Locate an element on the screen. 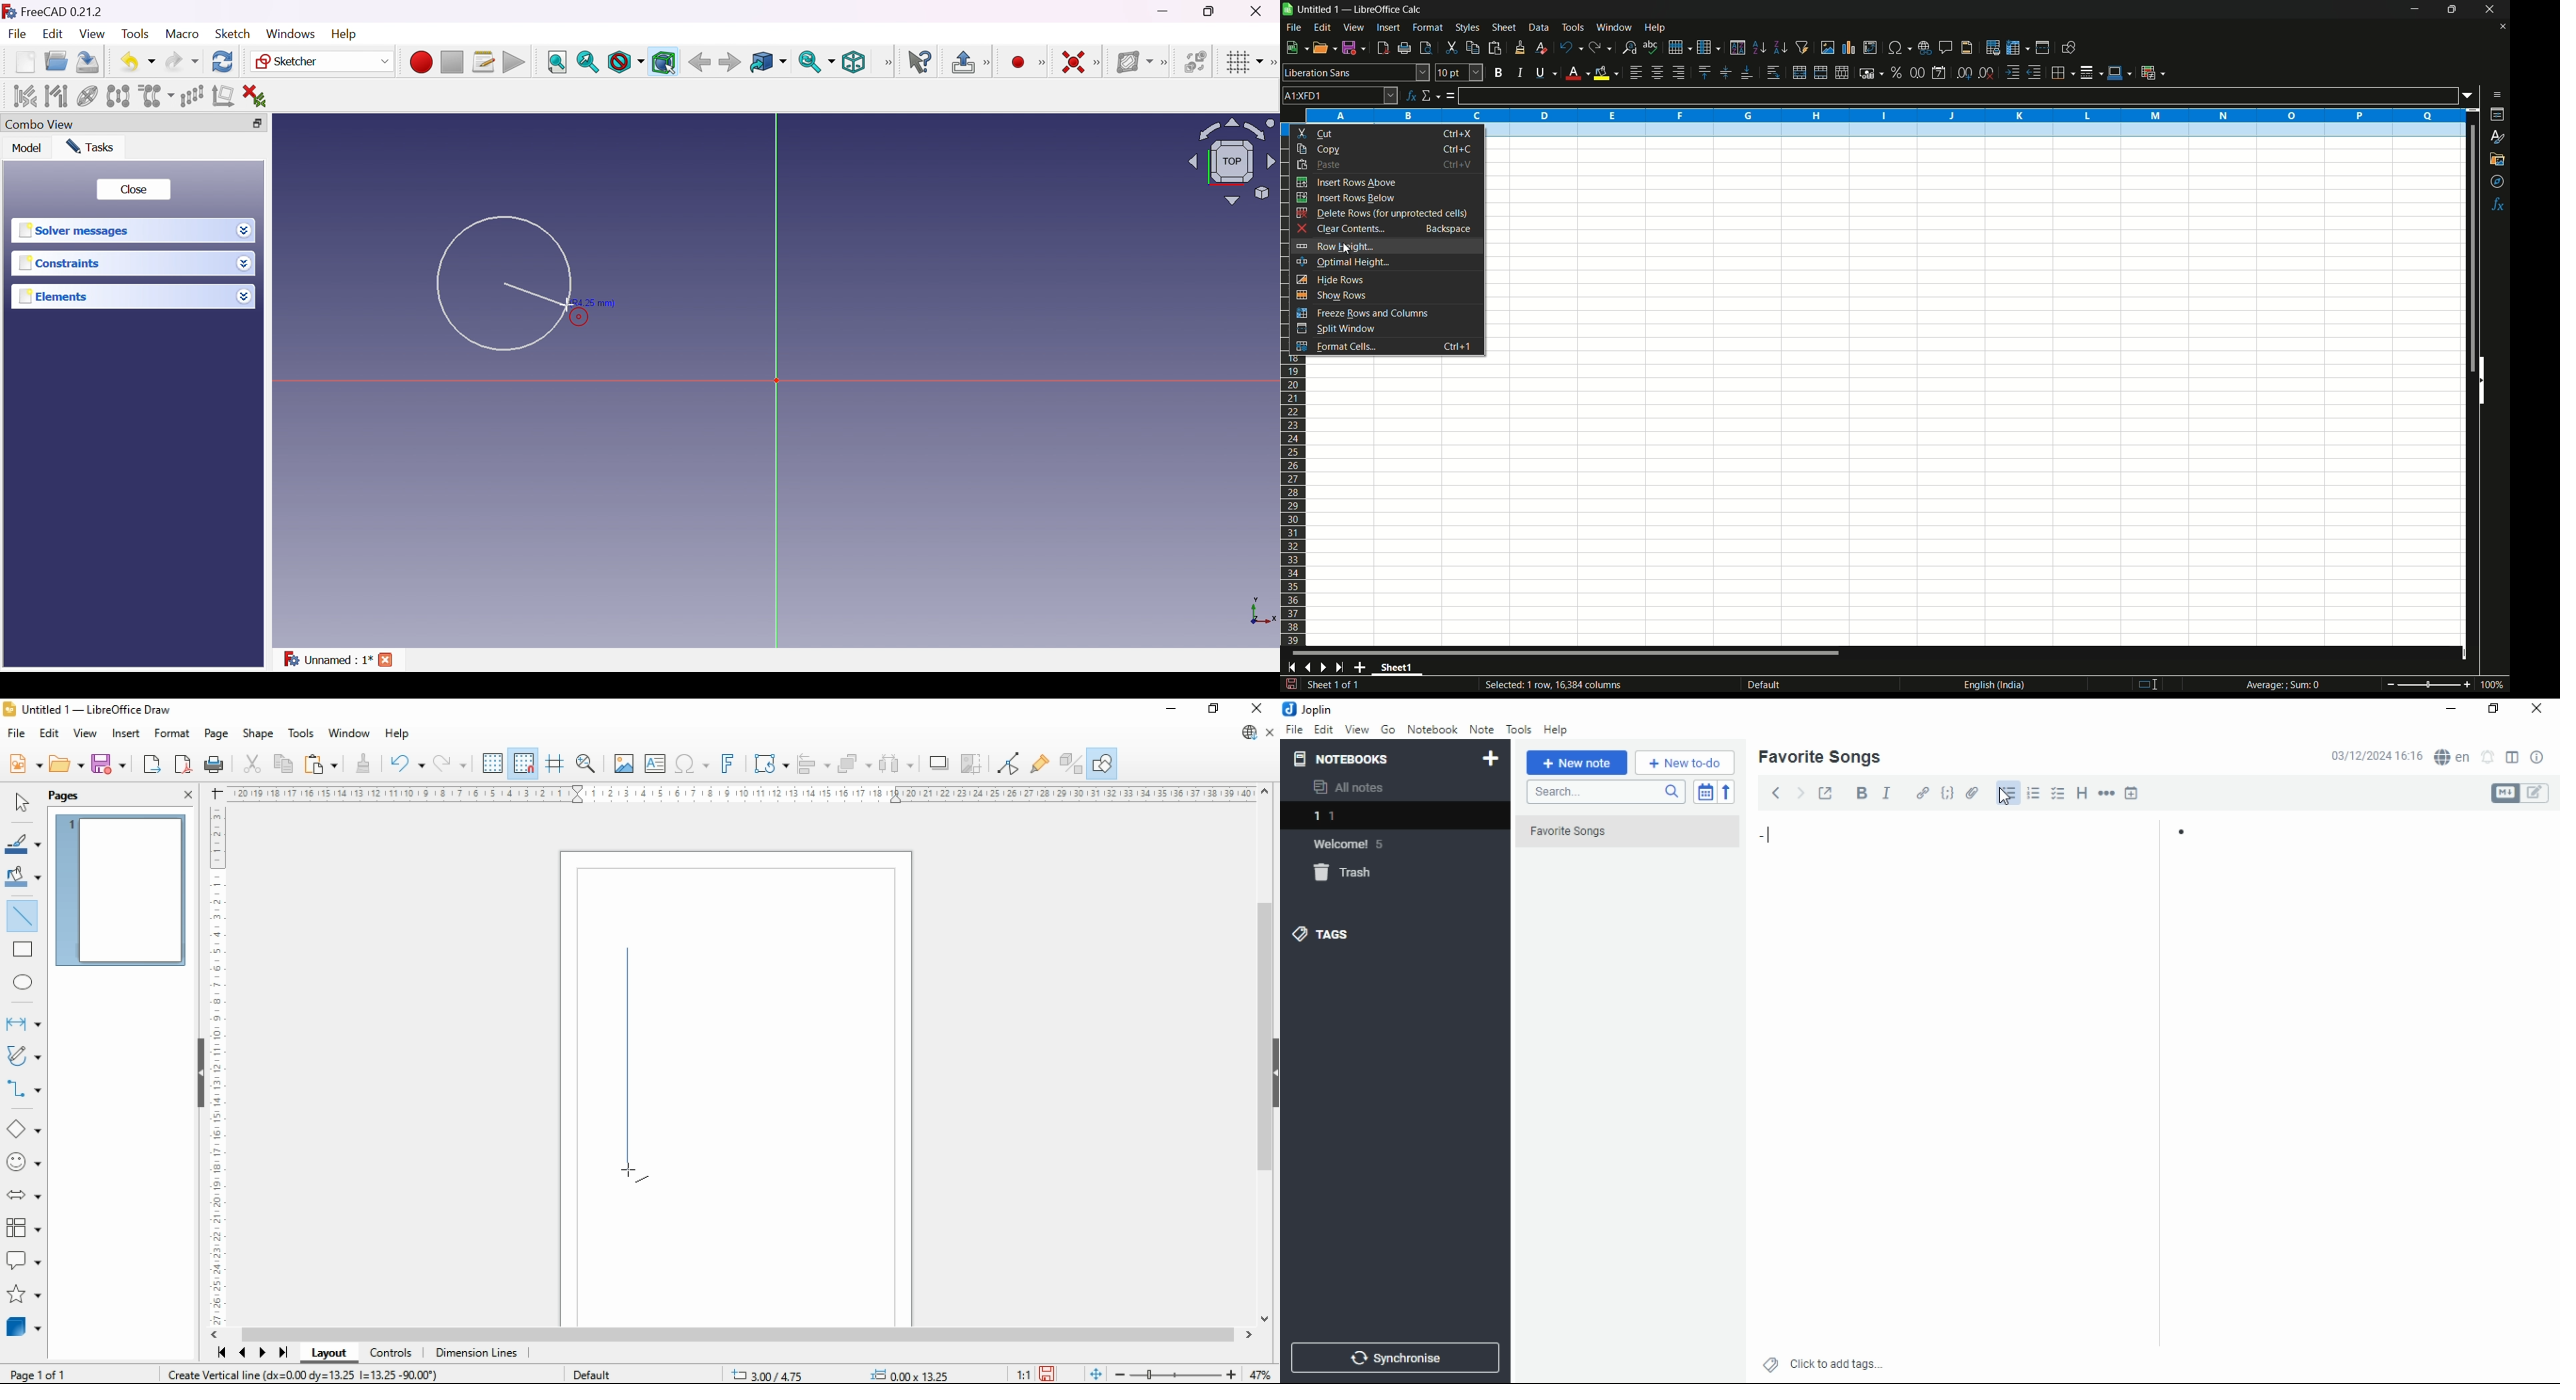 The image size is (2576, 1400). export is located at coordinates (153, 765).